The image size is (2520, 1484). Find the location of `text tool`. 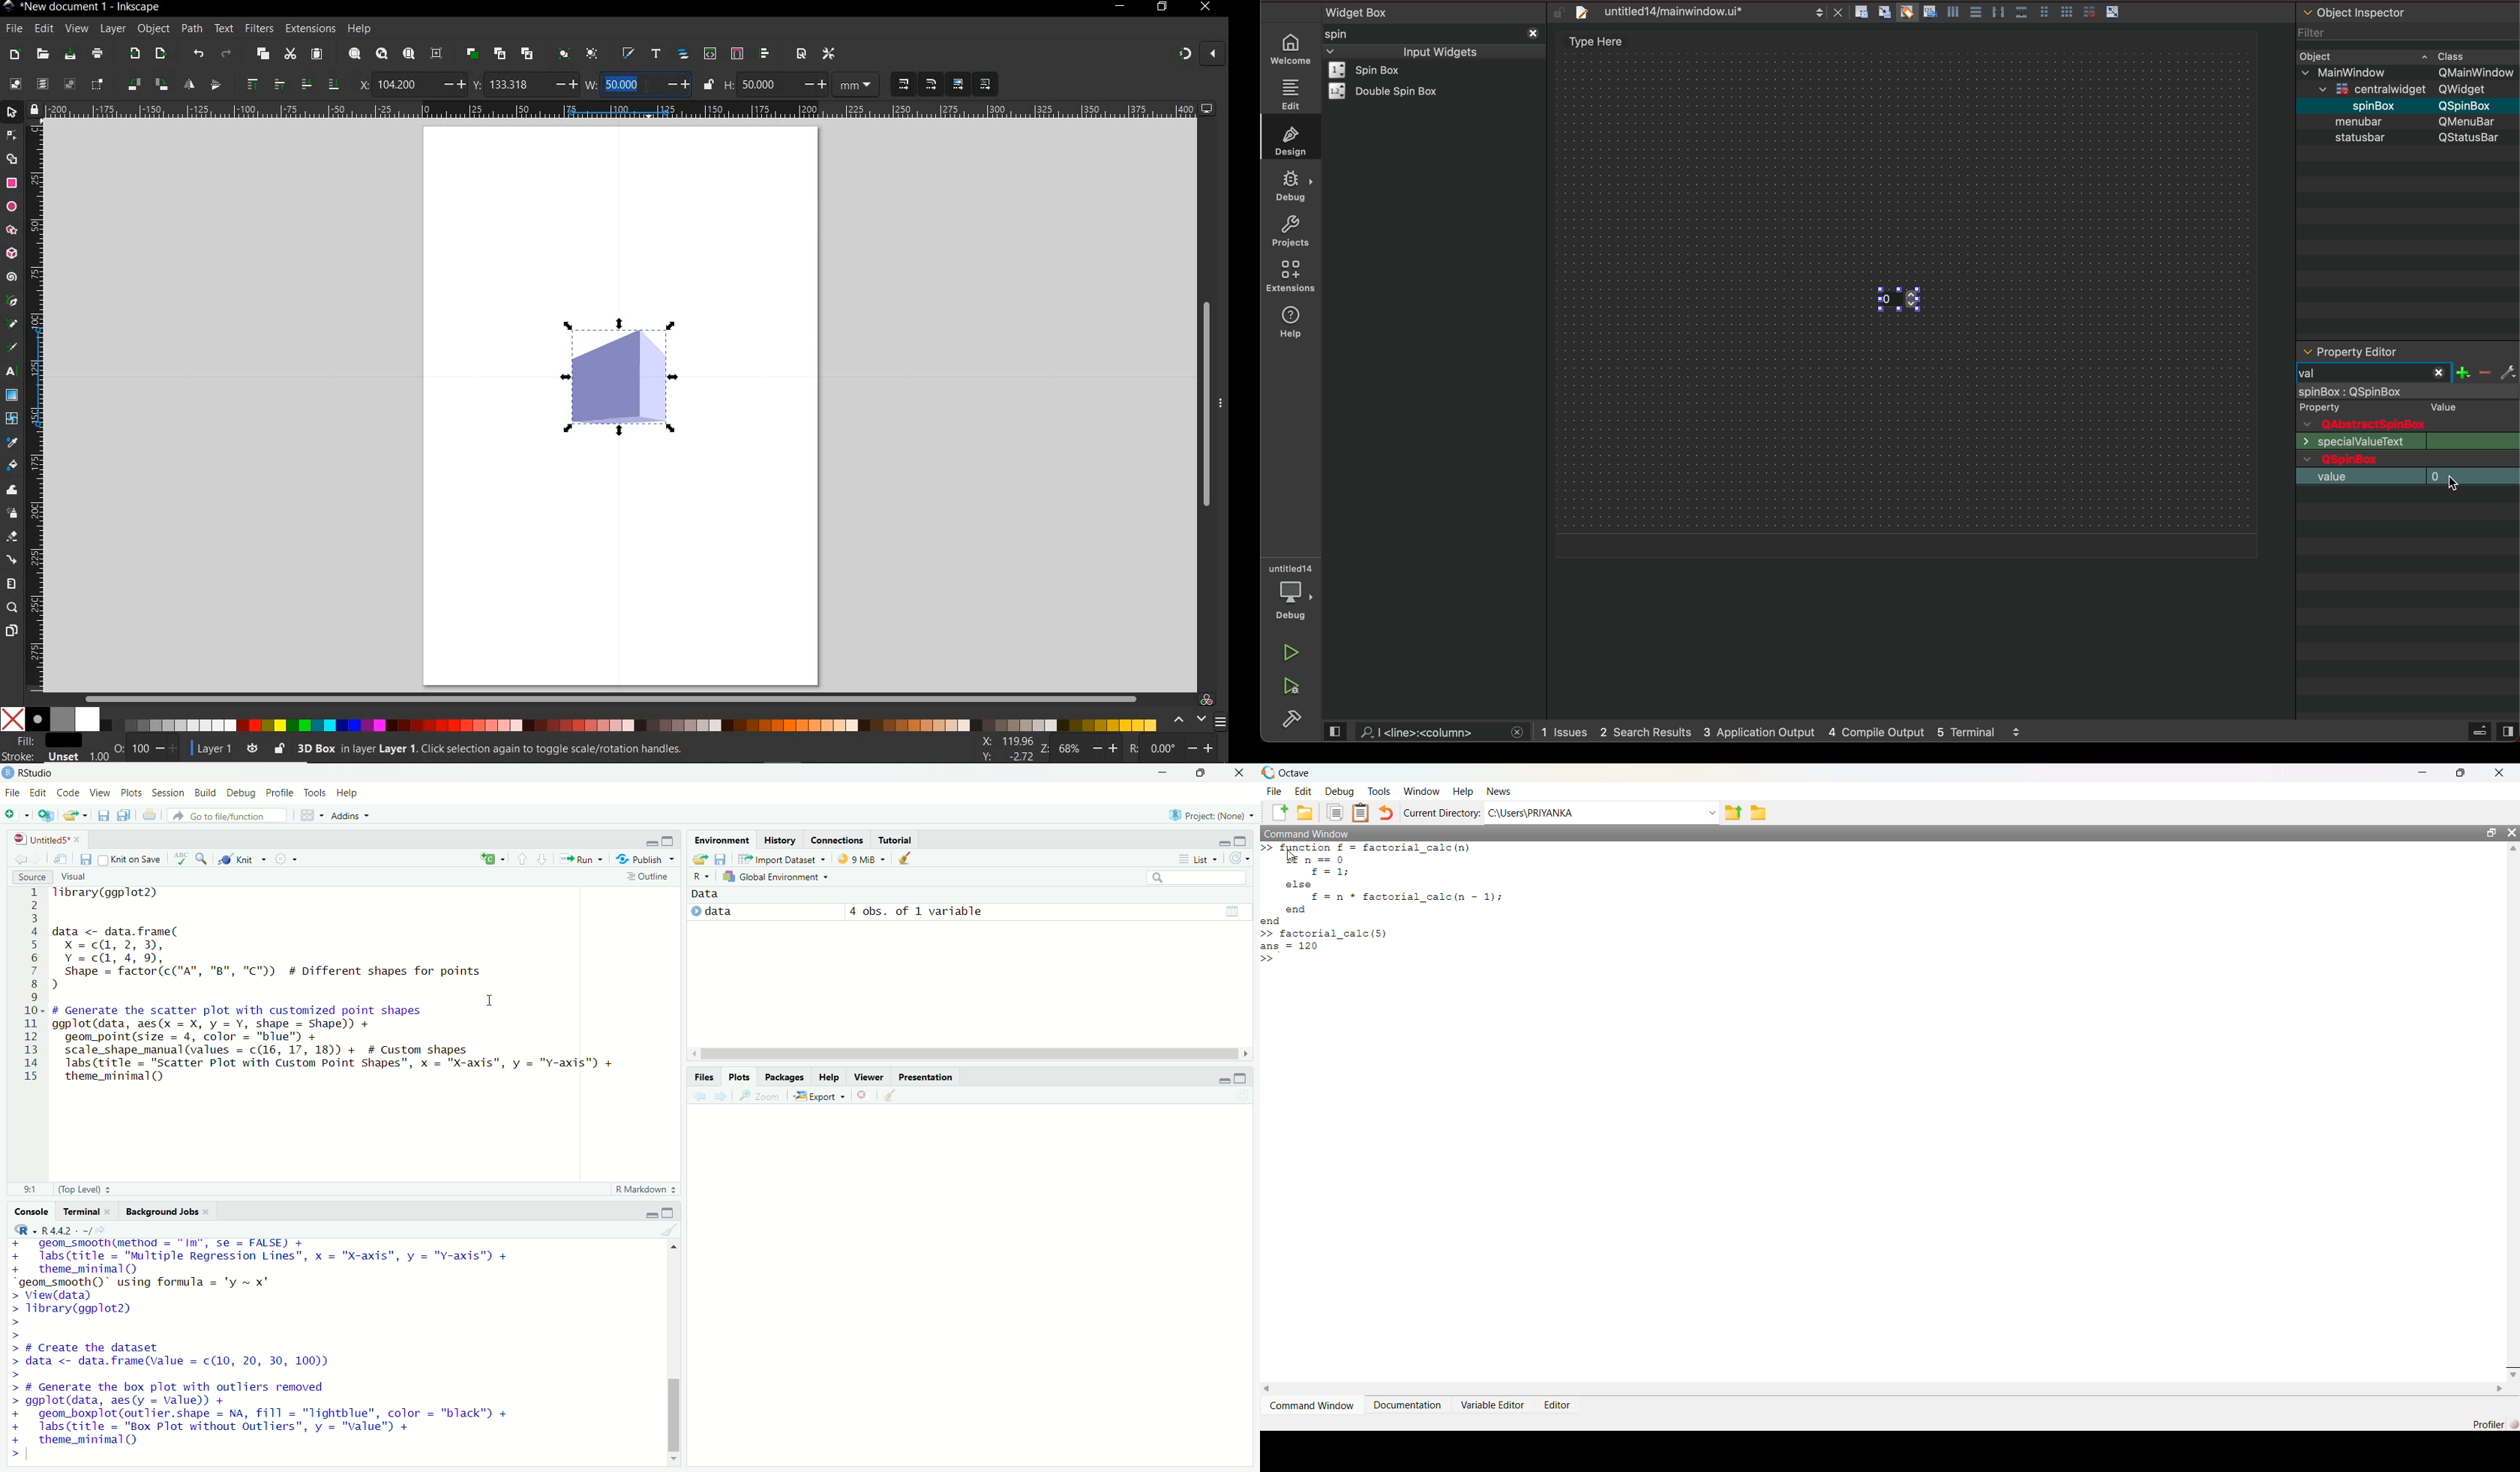

text tool is located at coordinates (11, 373).